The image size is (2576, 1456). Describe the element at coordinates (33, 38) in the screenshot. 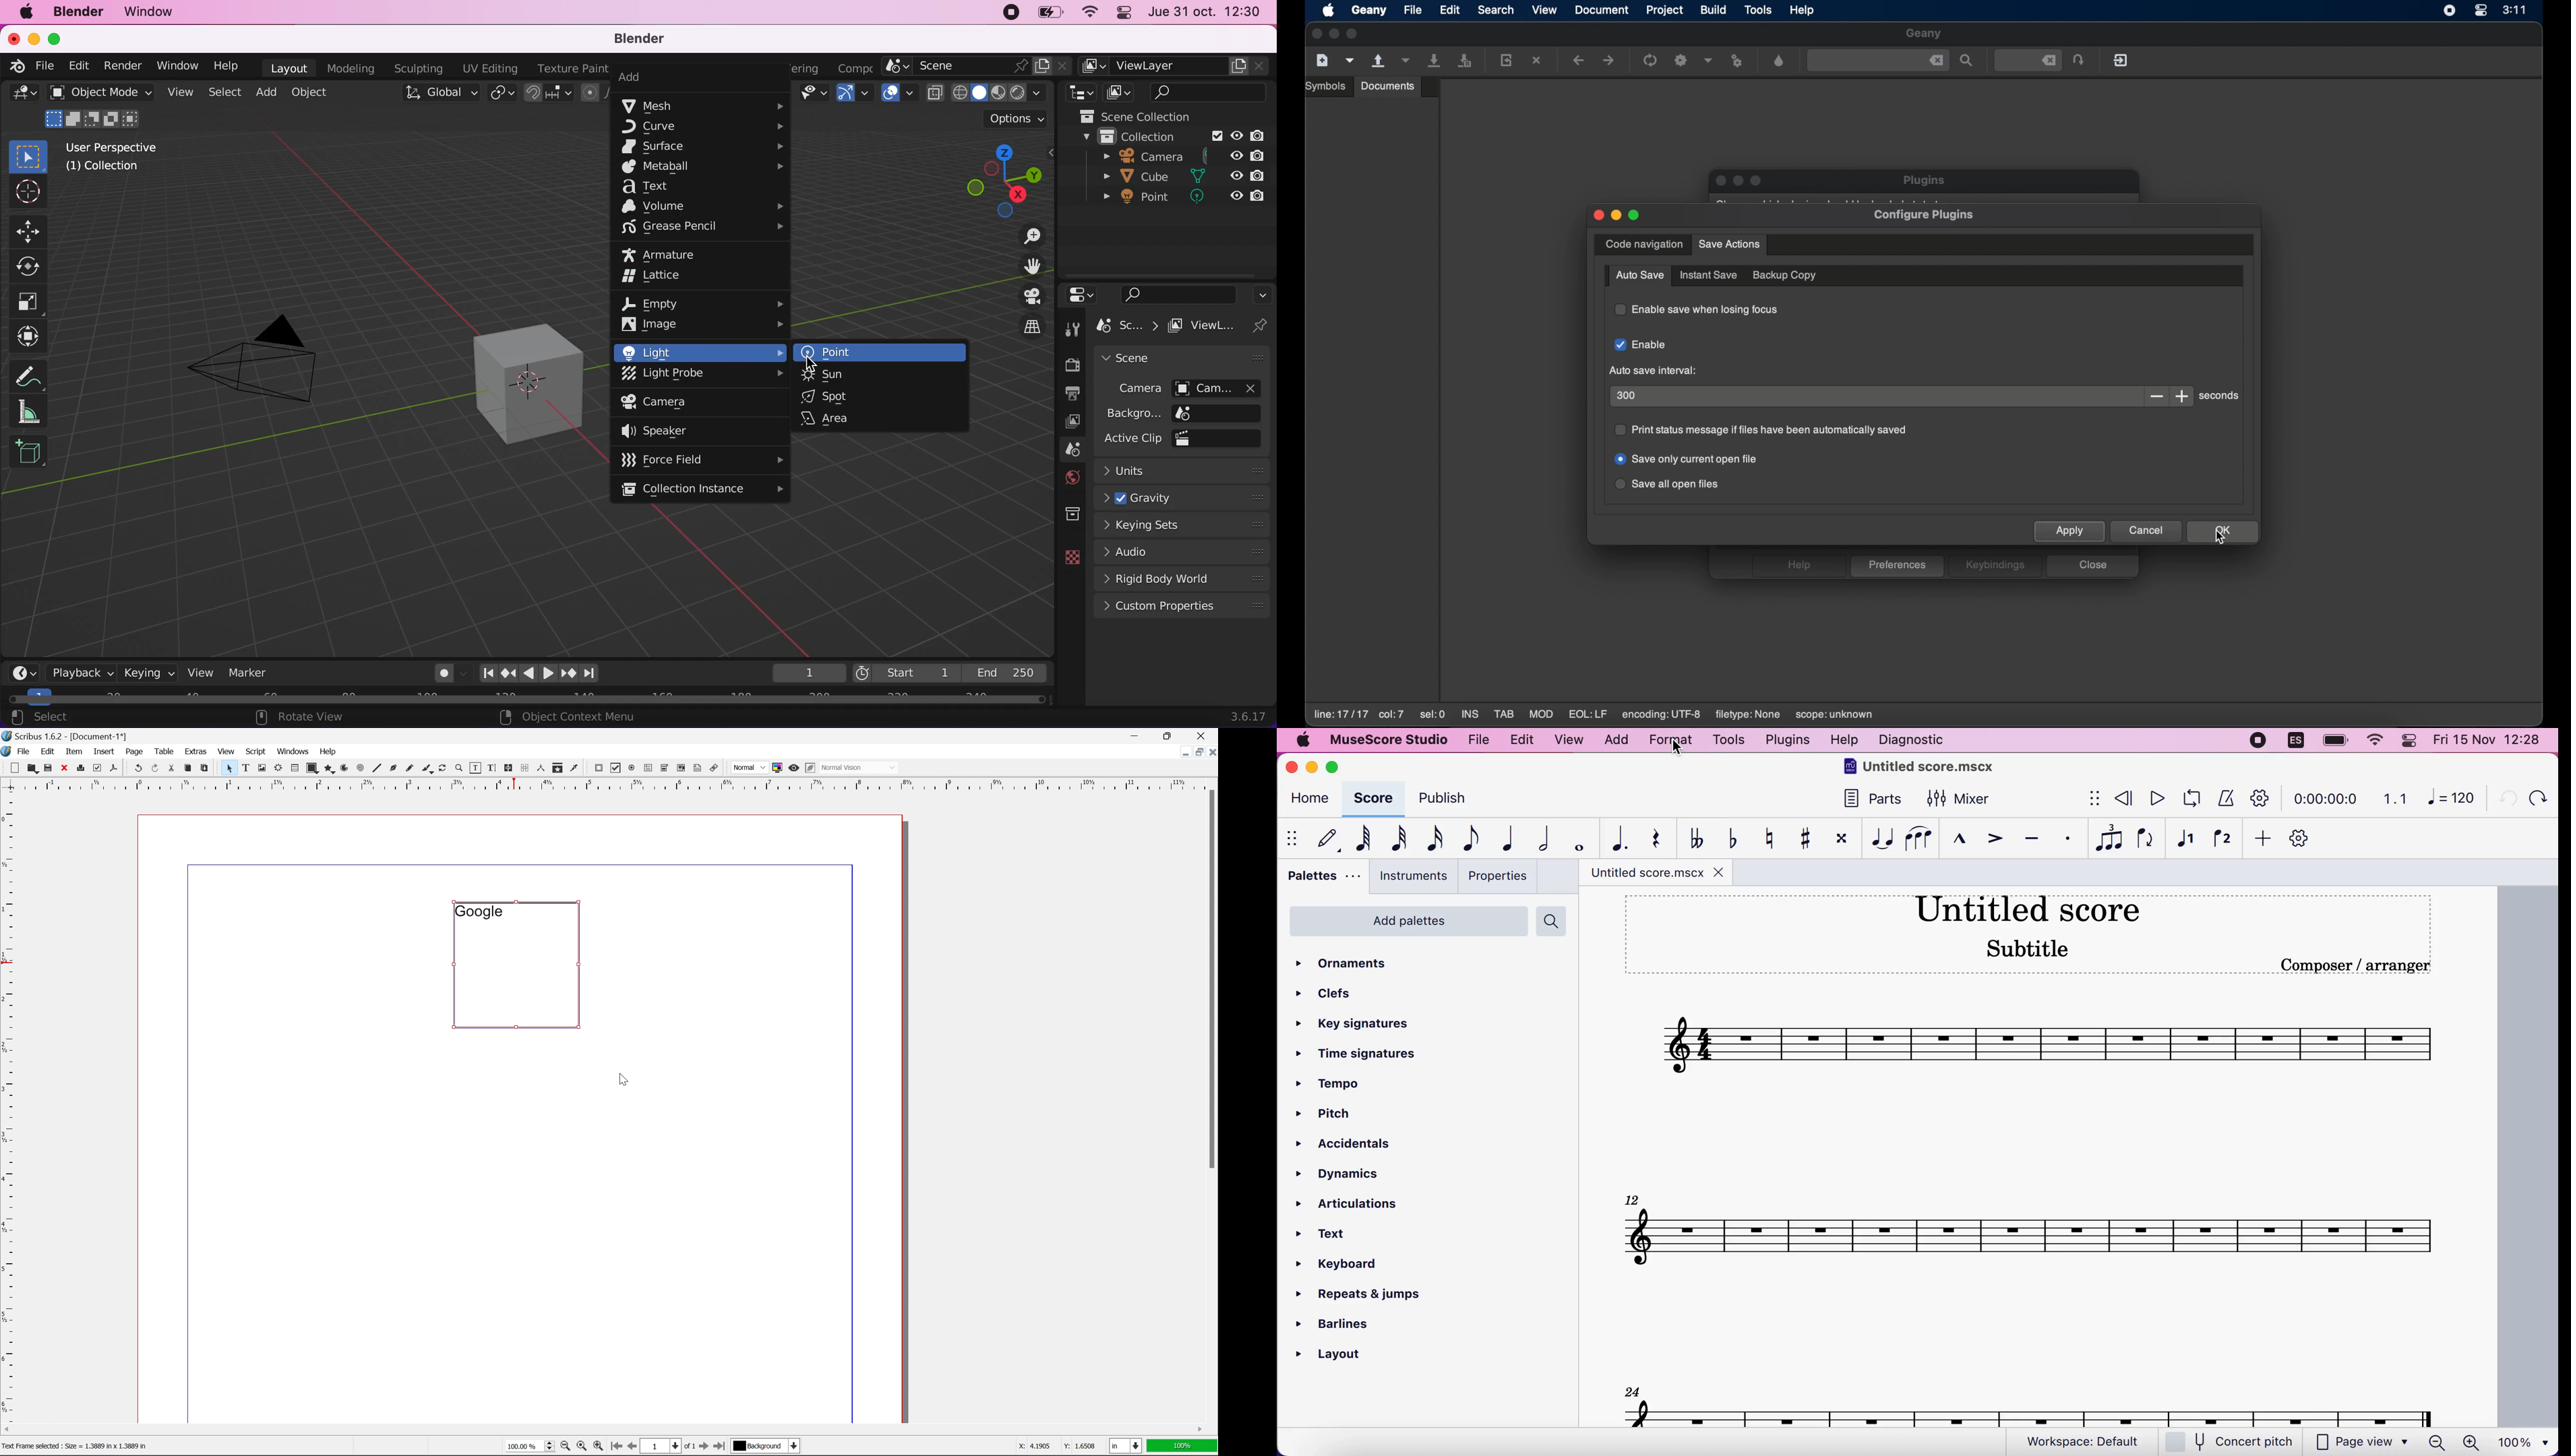

I see `minimize` at that location.